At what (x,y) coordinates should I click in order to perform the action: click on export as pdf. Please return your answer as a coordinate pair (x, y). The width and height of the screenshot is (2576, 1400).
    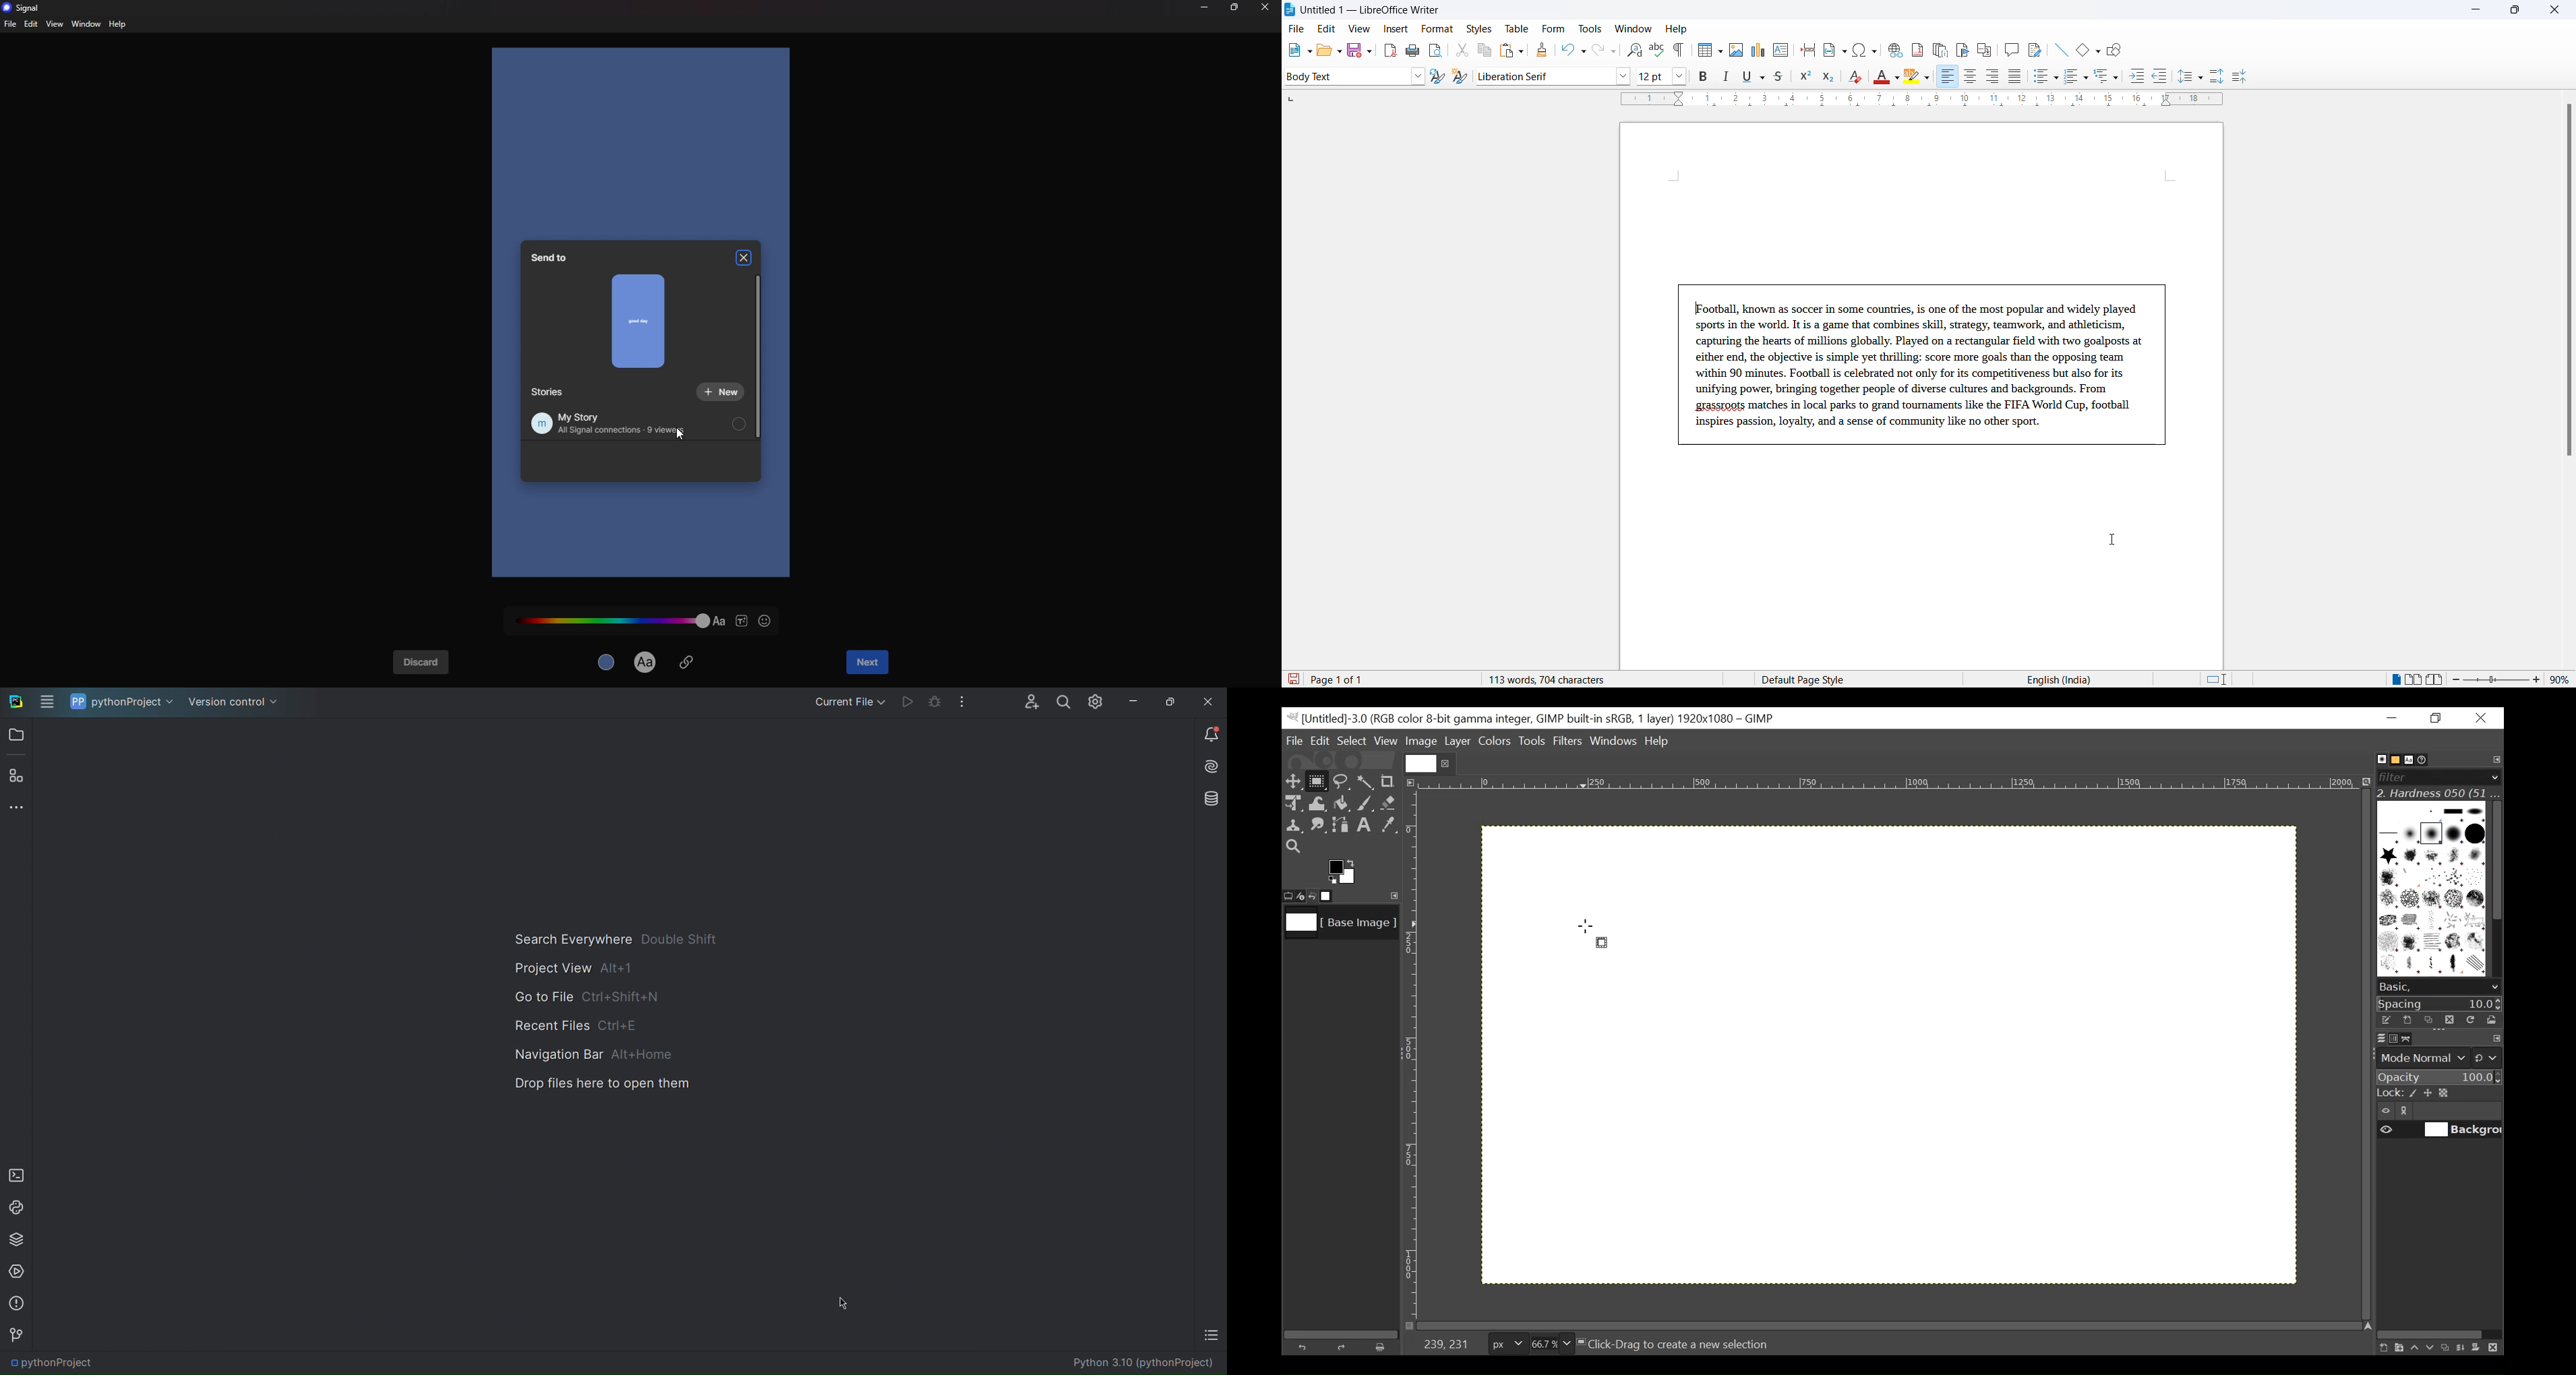
    Looking at the image, I should click on (1391, 49).